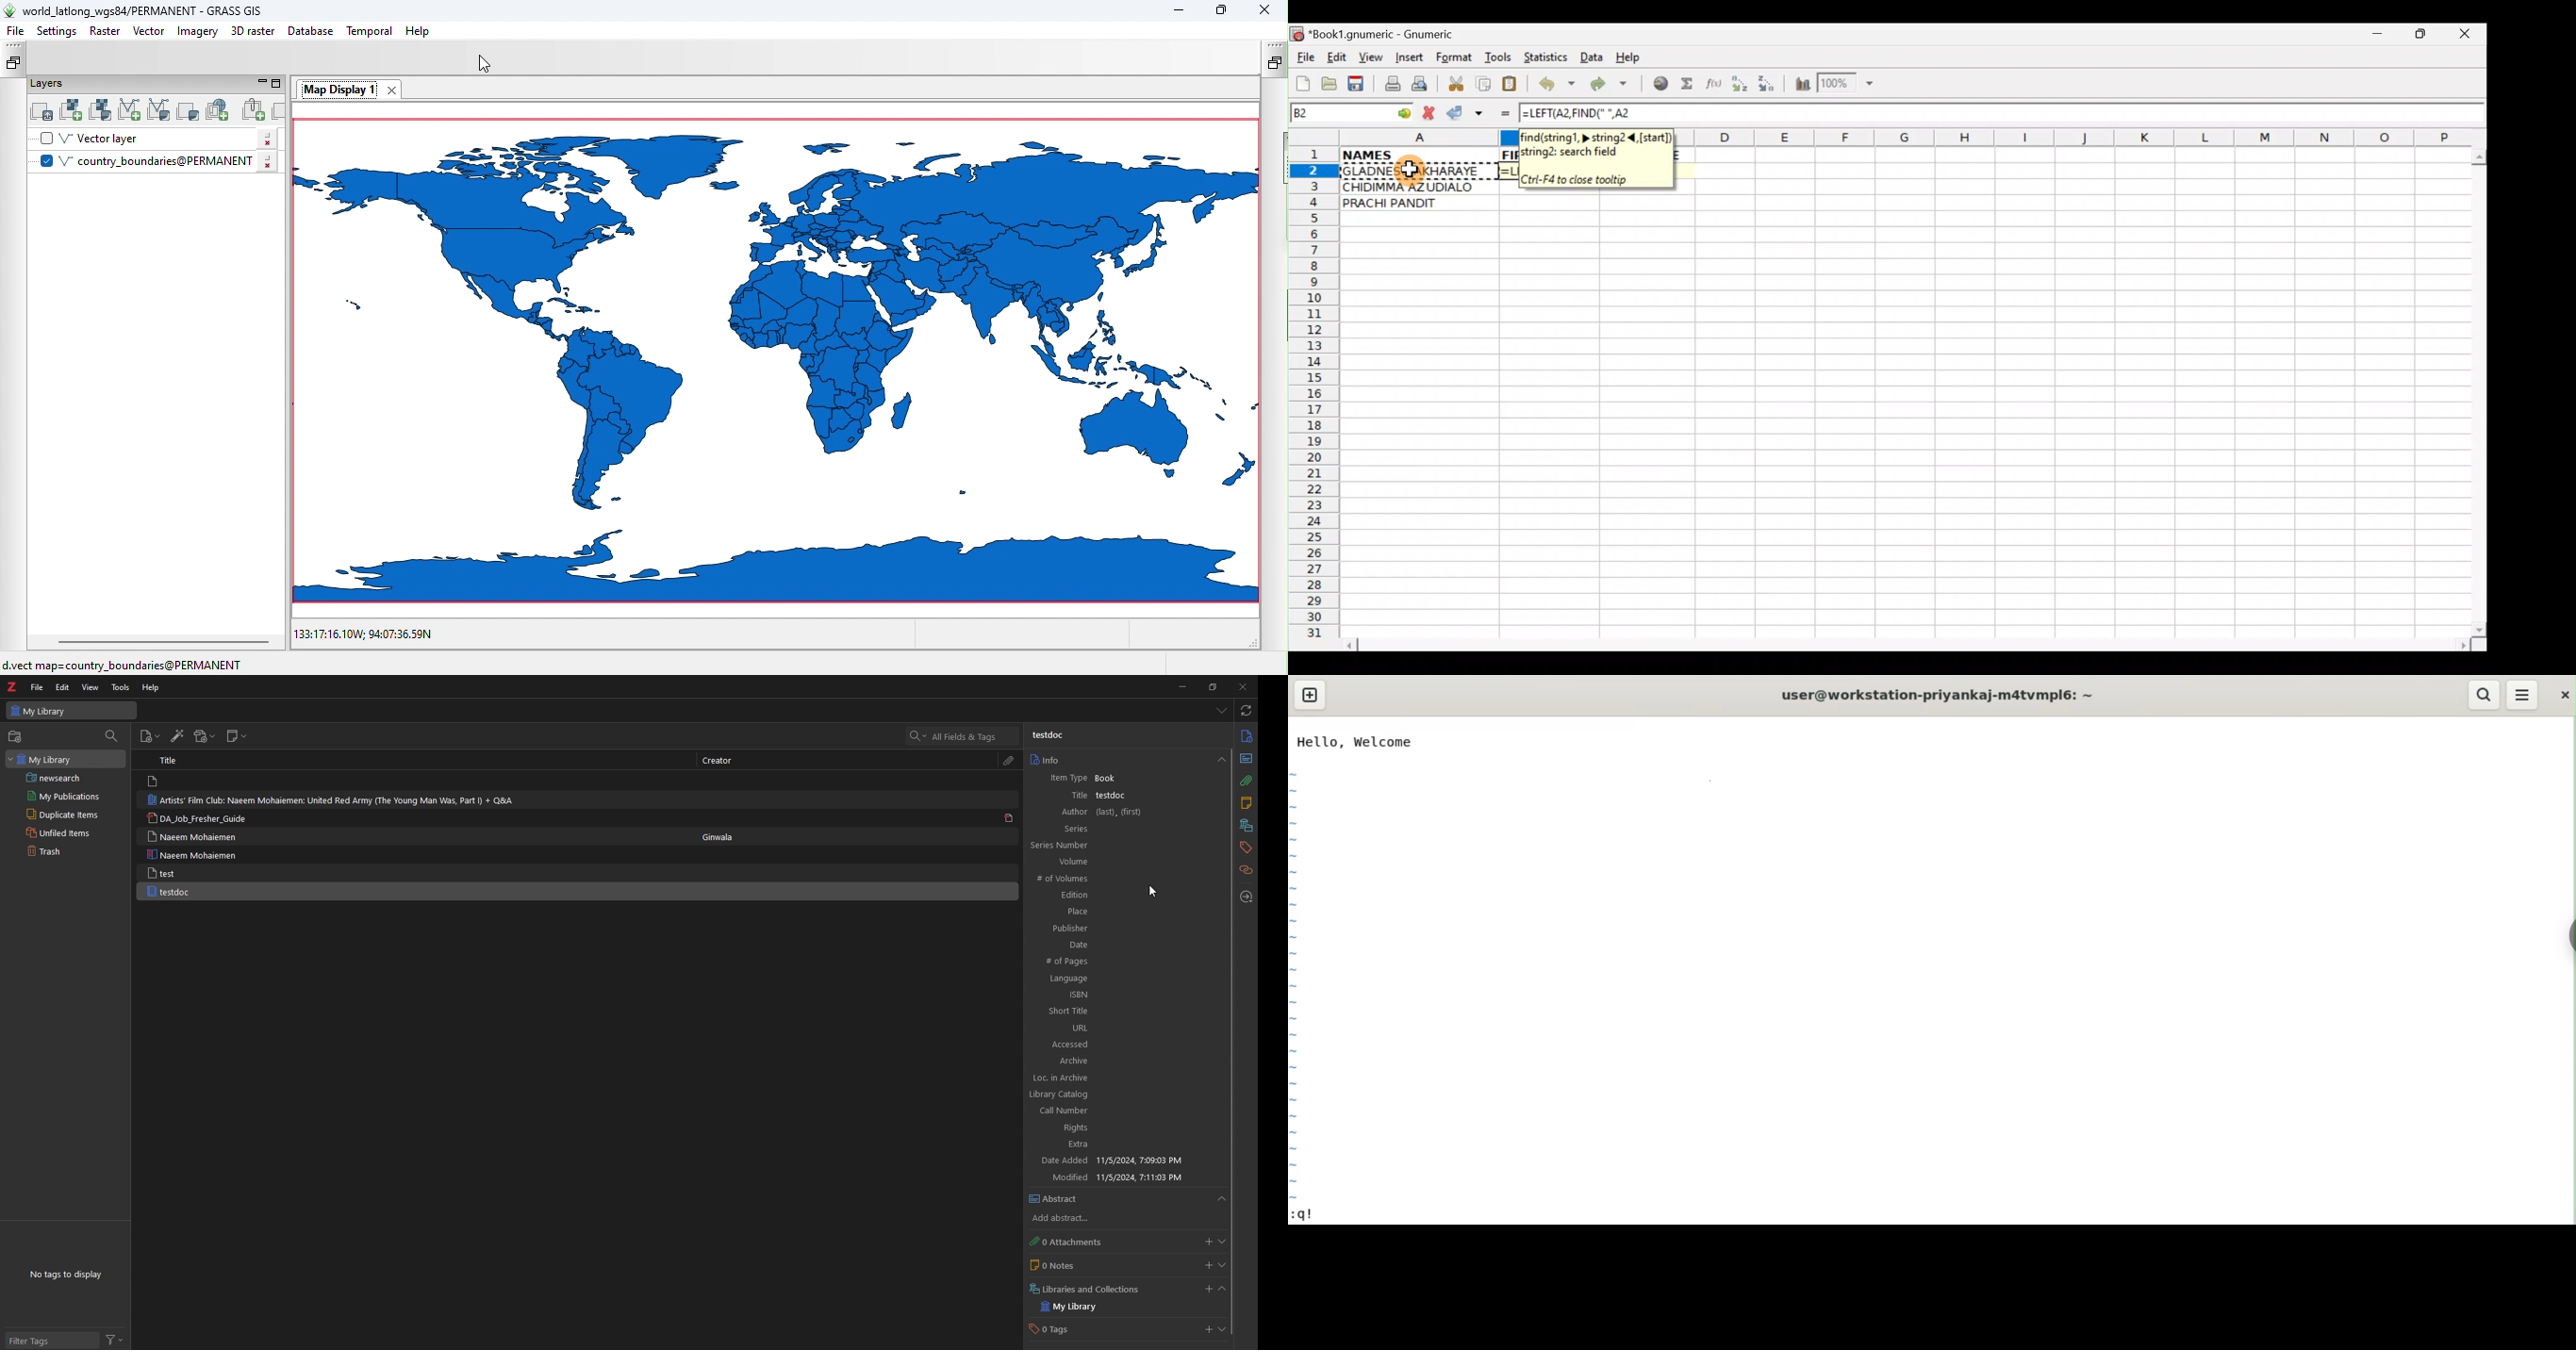 The width and height of the screenshot is (2576, 1372). What do you see at coordinates (2469, 37) in the screenshot?
I see `Close` at bounding box center [2469, 37].